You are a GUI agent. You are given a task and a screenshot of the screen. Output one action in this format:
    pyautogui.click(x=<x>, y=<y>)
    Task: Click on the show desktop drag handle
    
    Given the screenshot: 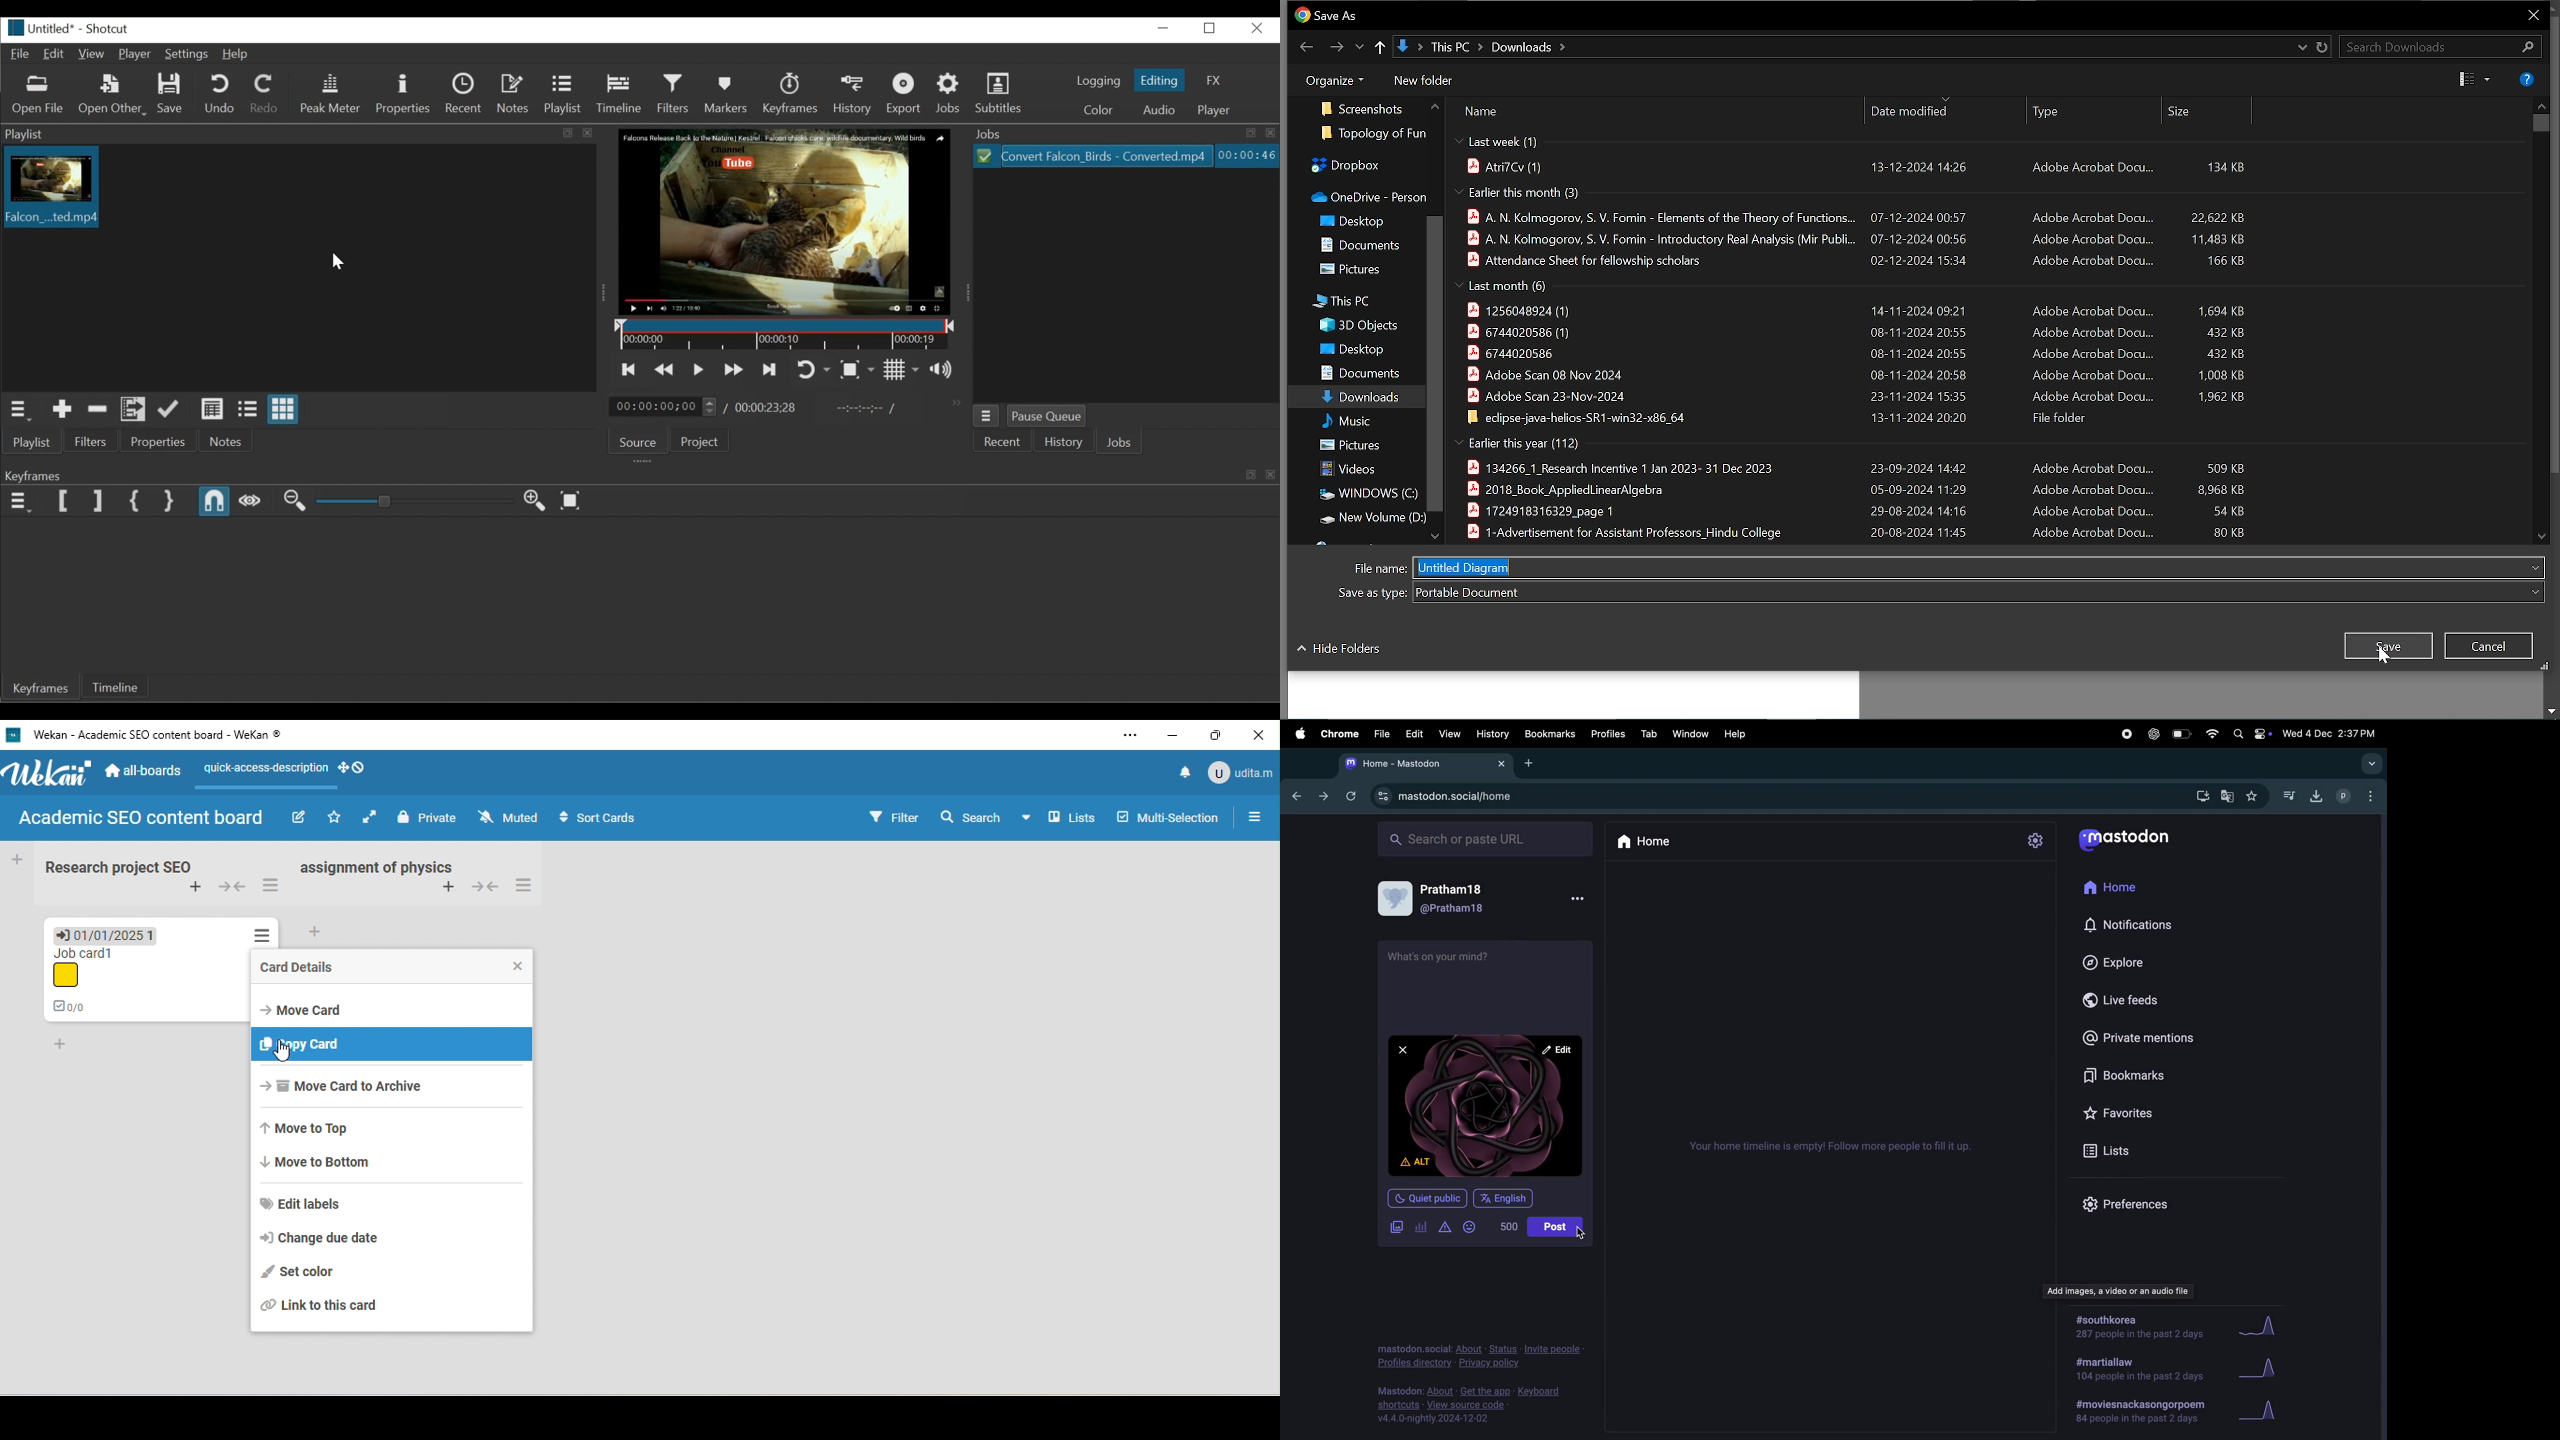 What is the action you would take?
    pyautogui.click(x=355, y=769)
    